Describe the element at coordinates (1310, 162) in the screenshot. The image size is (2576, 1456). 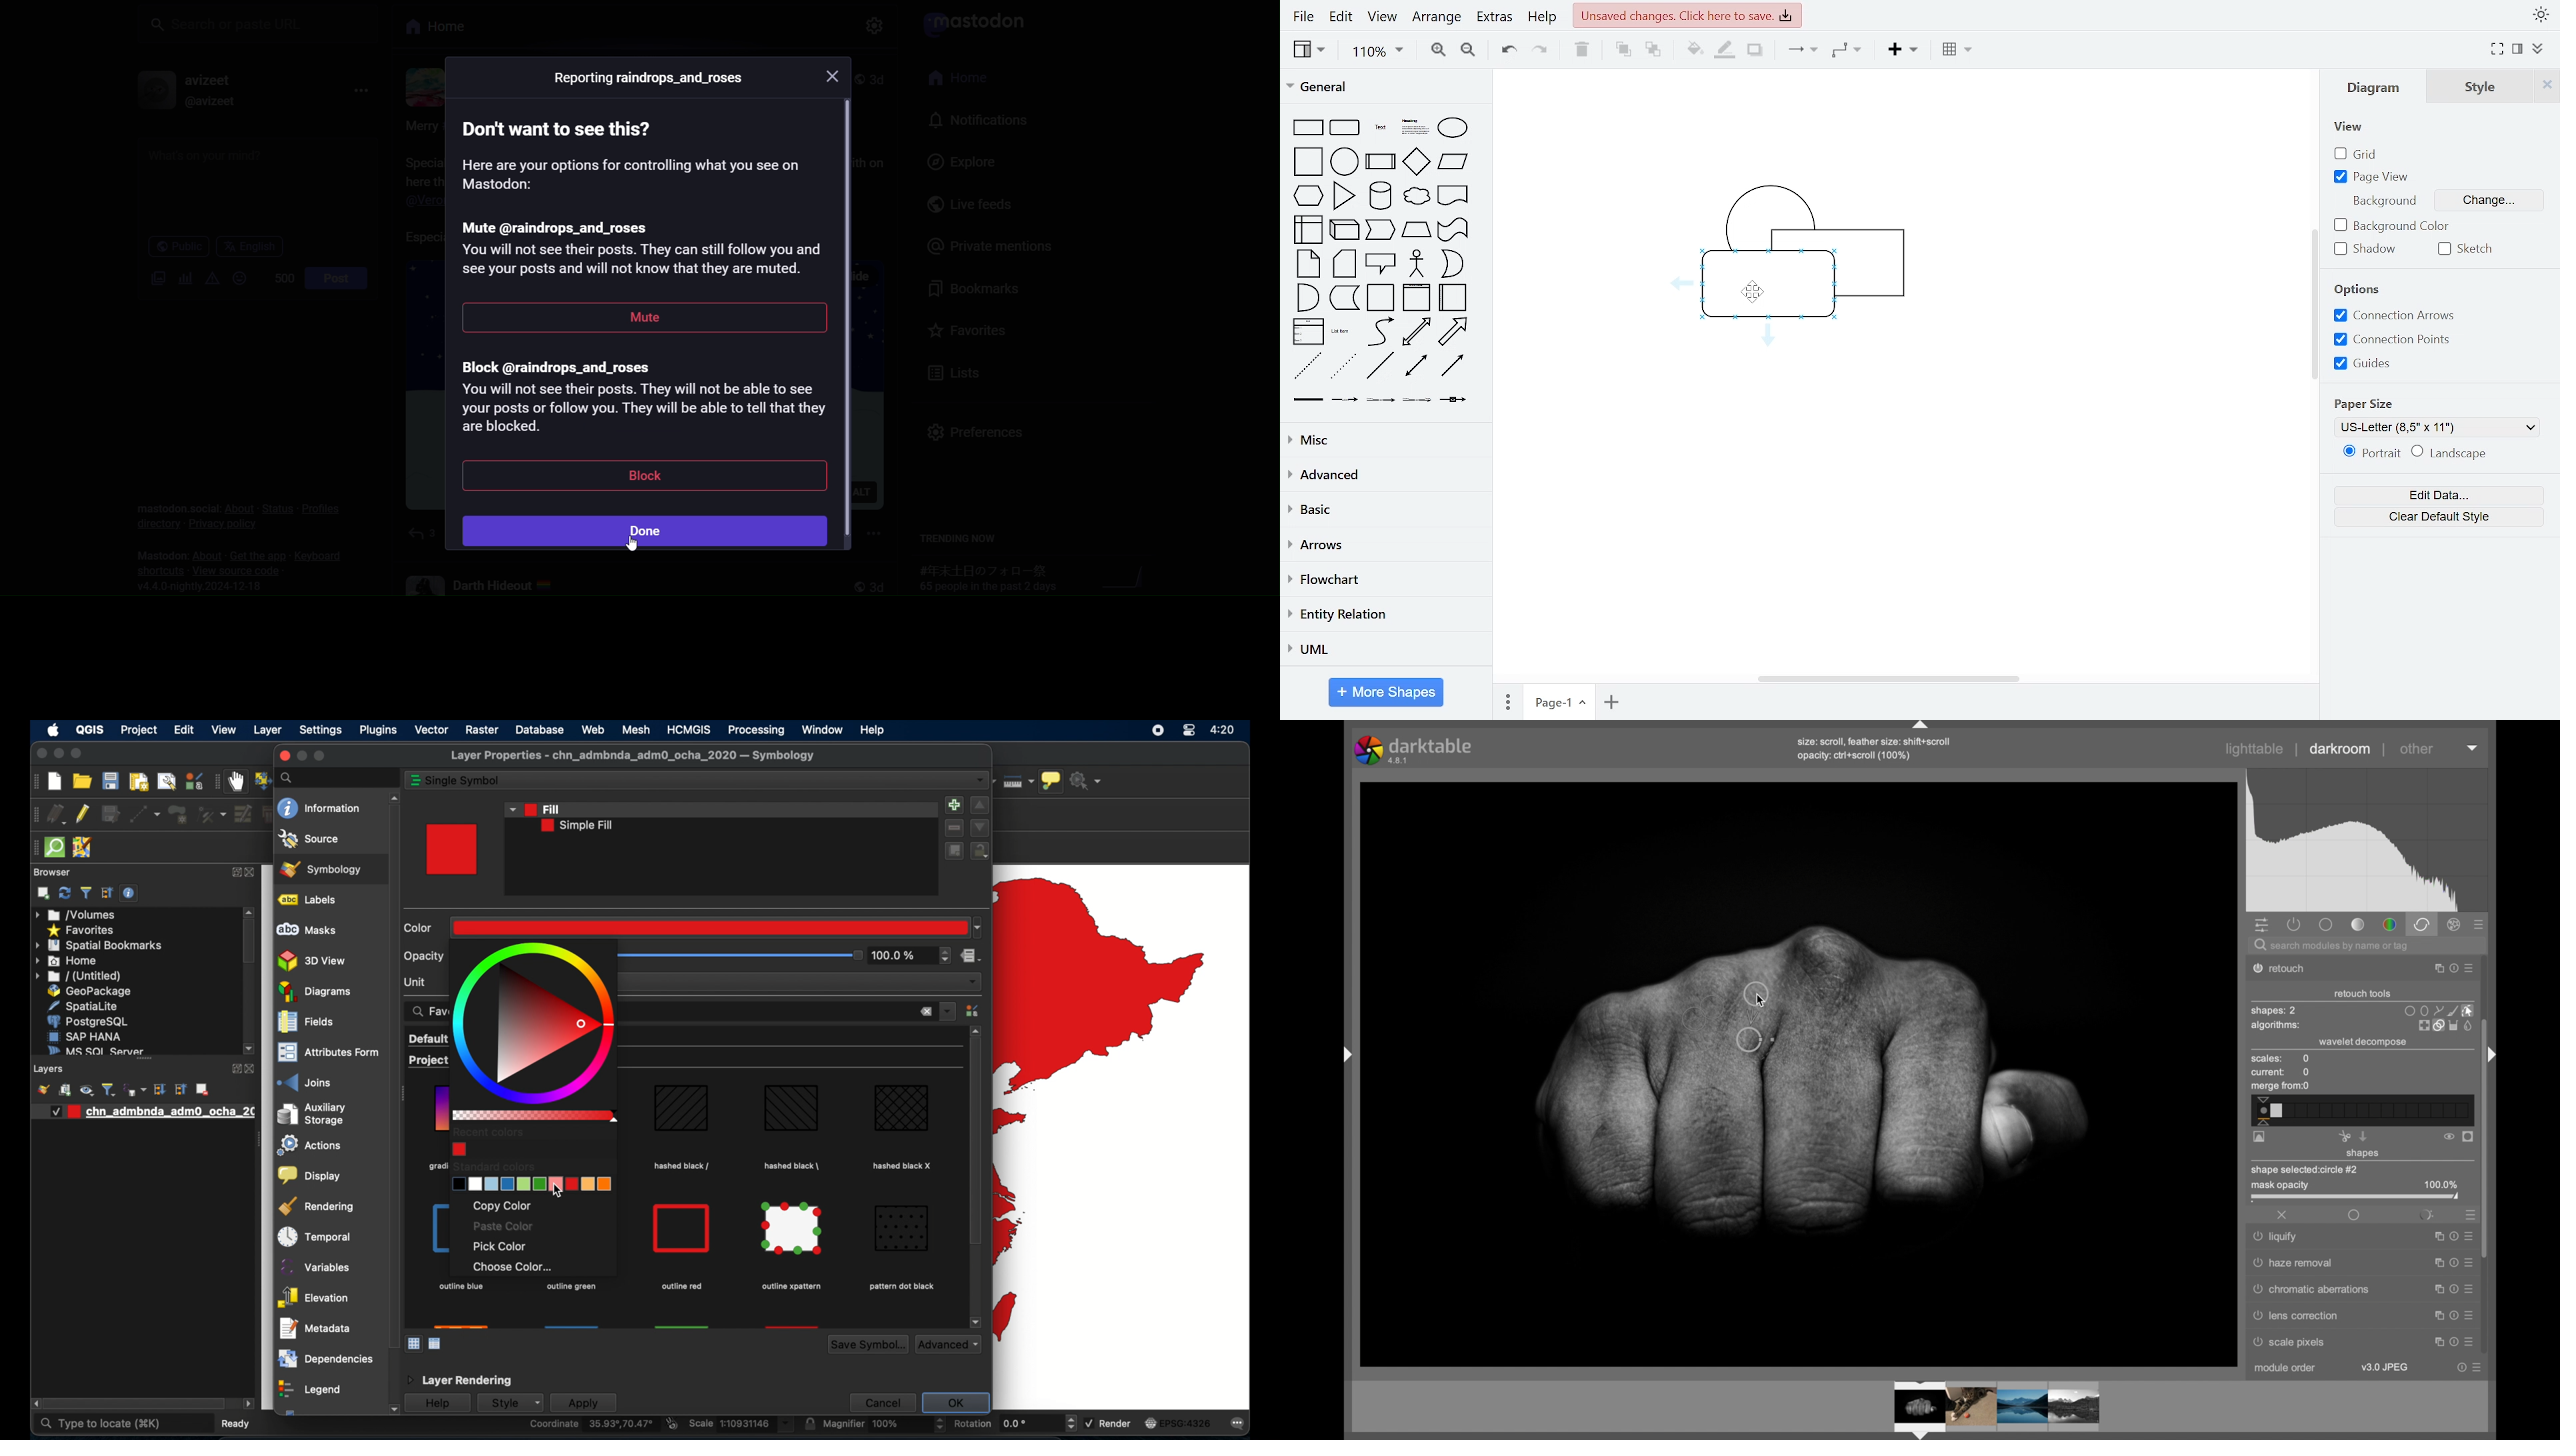
I see `square` at that location.